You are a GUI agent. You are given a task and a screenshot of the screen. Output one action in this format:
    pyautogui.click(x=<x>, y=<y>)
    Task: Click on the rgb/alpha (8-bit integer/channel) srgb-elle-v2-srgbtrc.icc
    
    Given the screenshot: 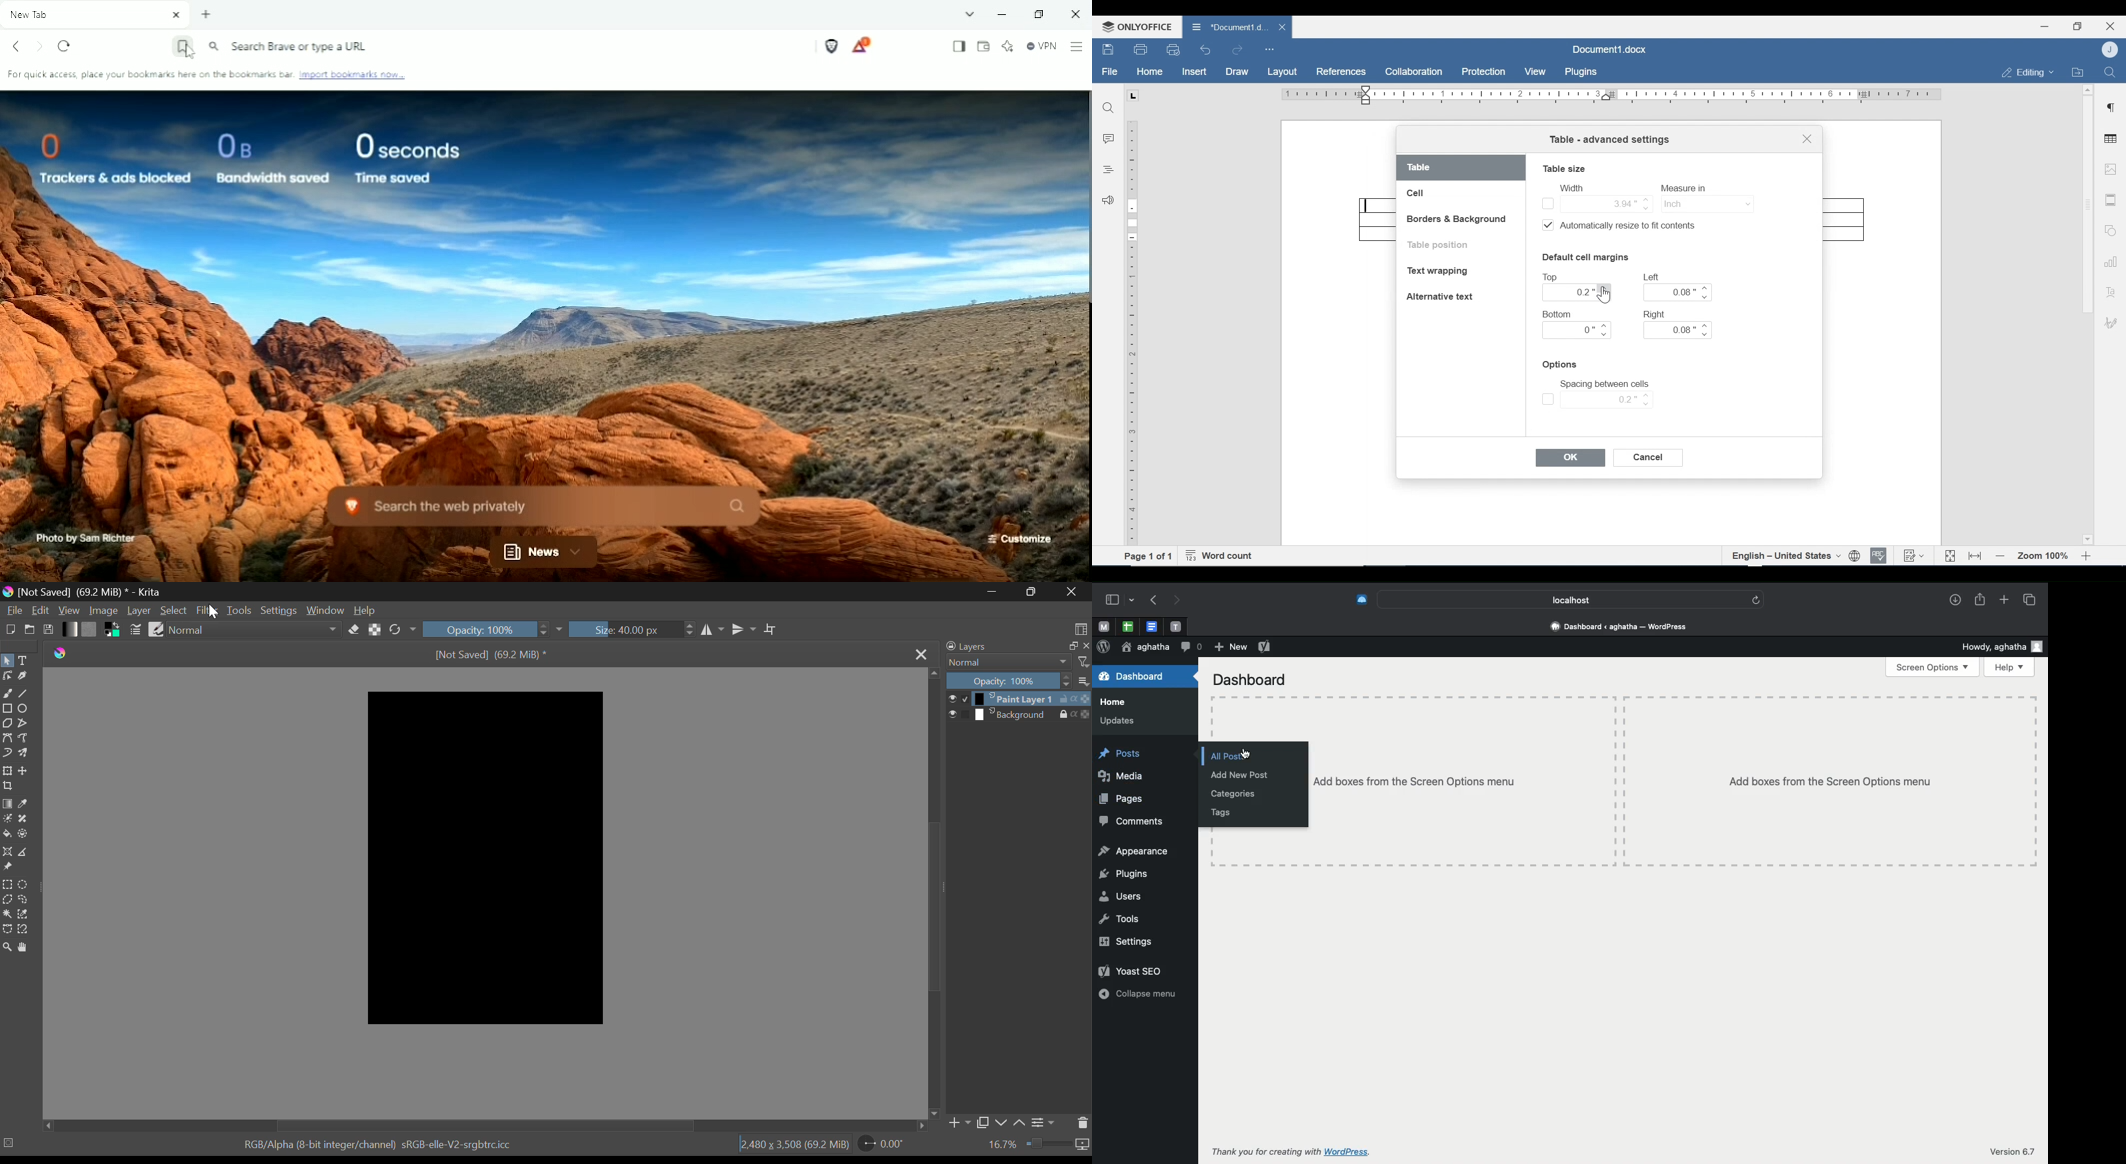 What is the action you would take?
    pyautogui.click(x=383, y=1147)
    